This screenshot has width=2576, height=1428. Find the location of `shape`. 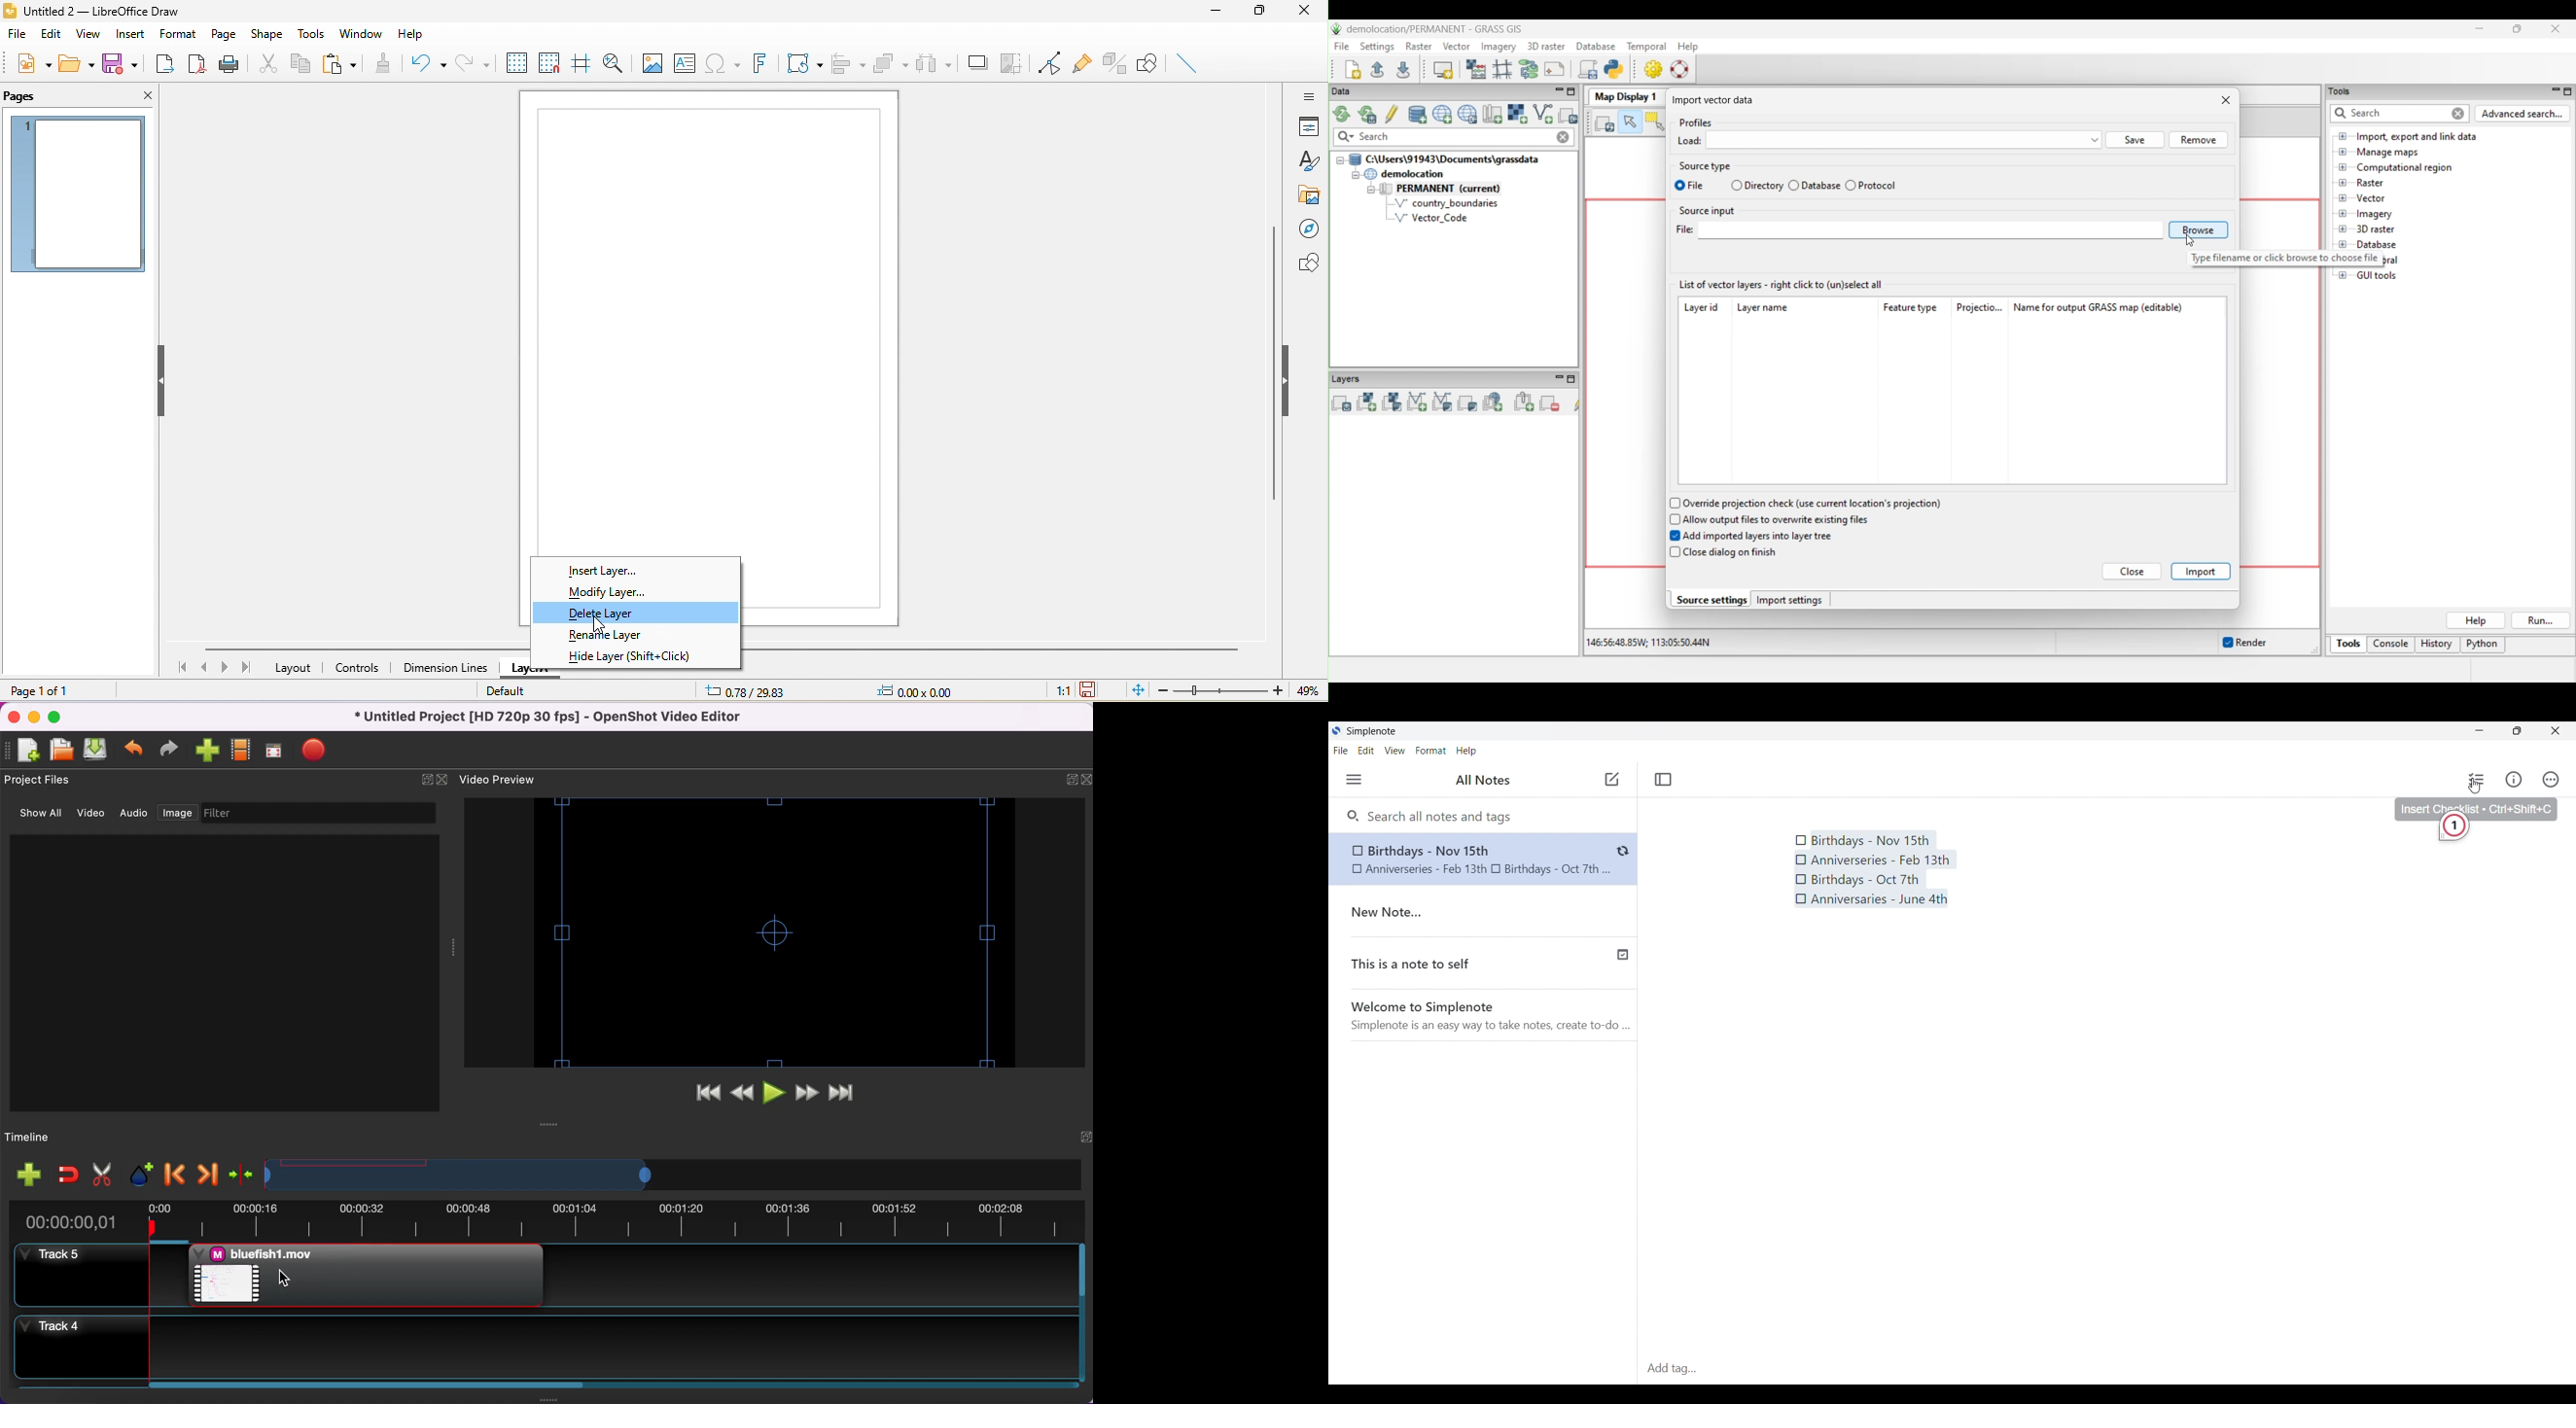

shape is located at coordinates (266, 32).